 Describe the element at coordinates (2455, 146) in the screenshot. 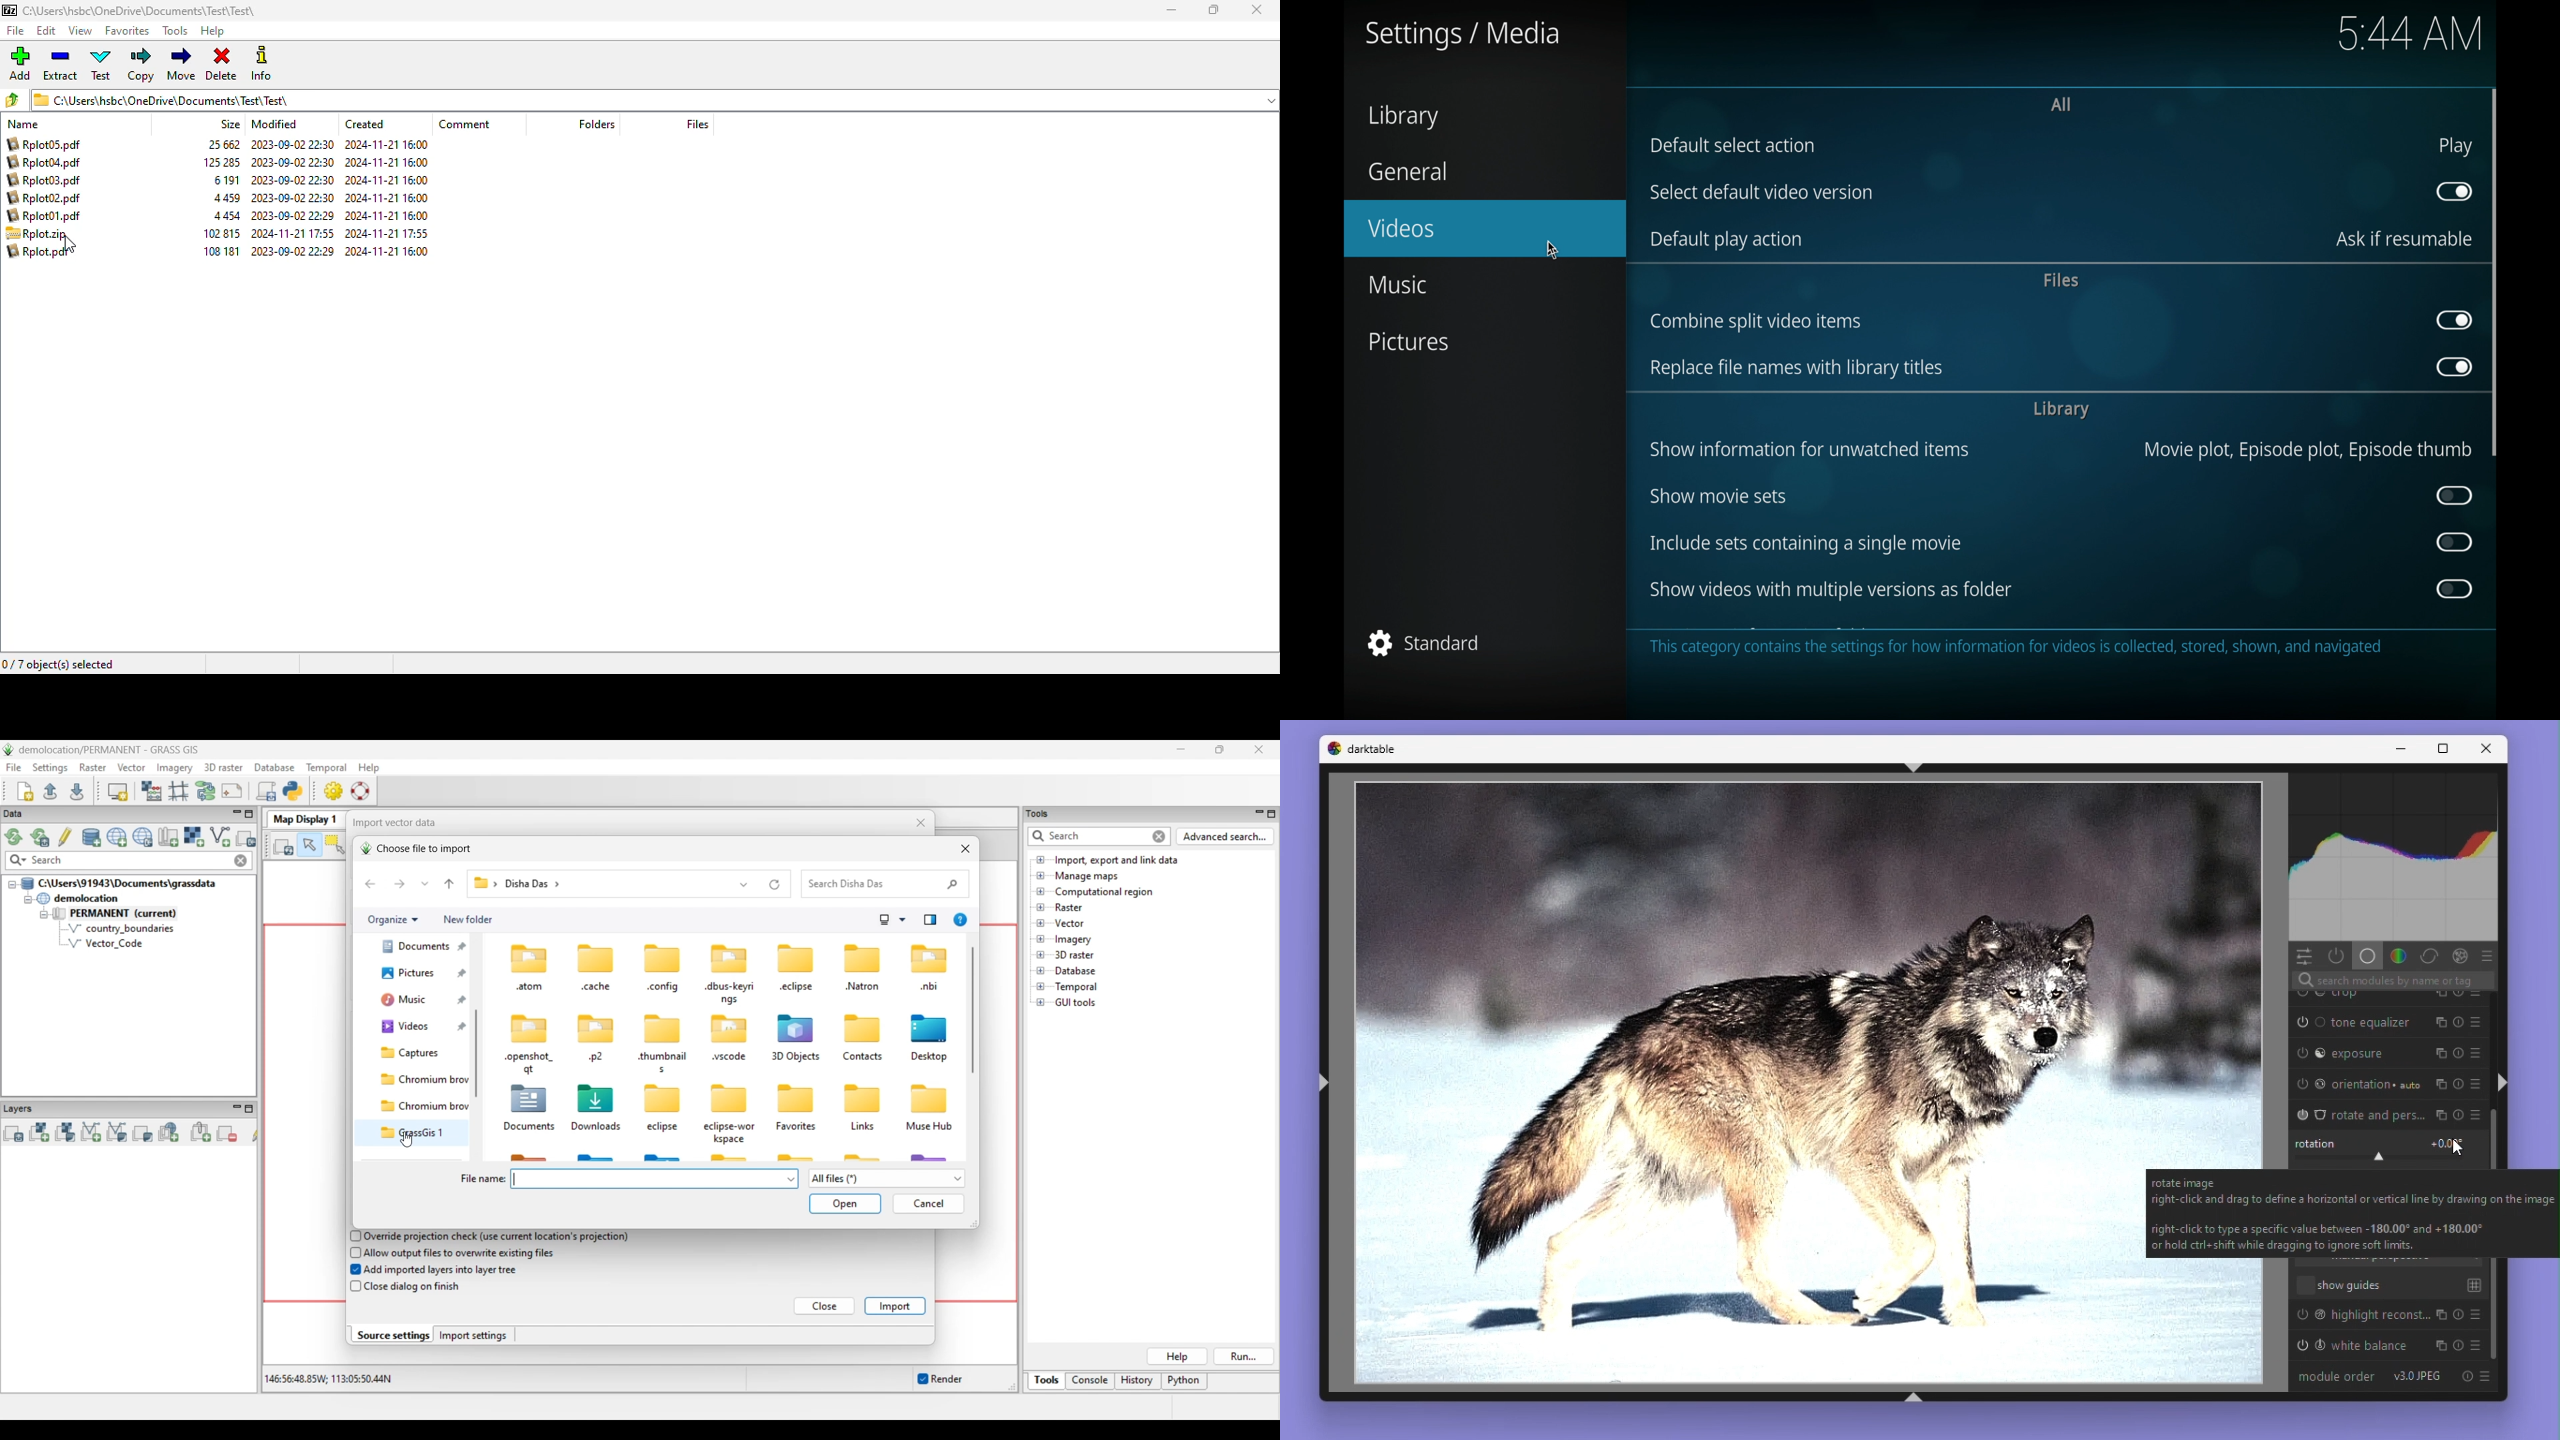

I see `play` at that location.